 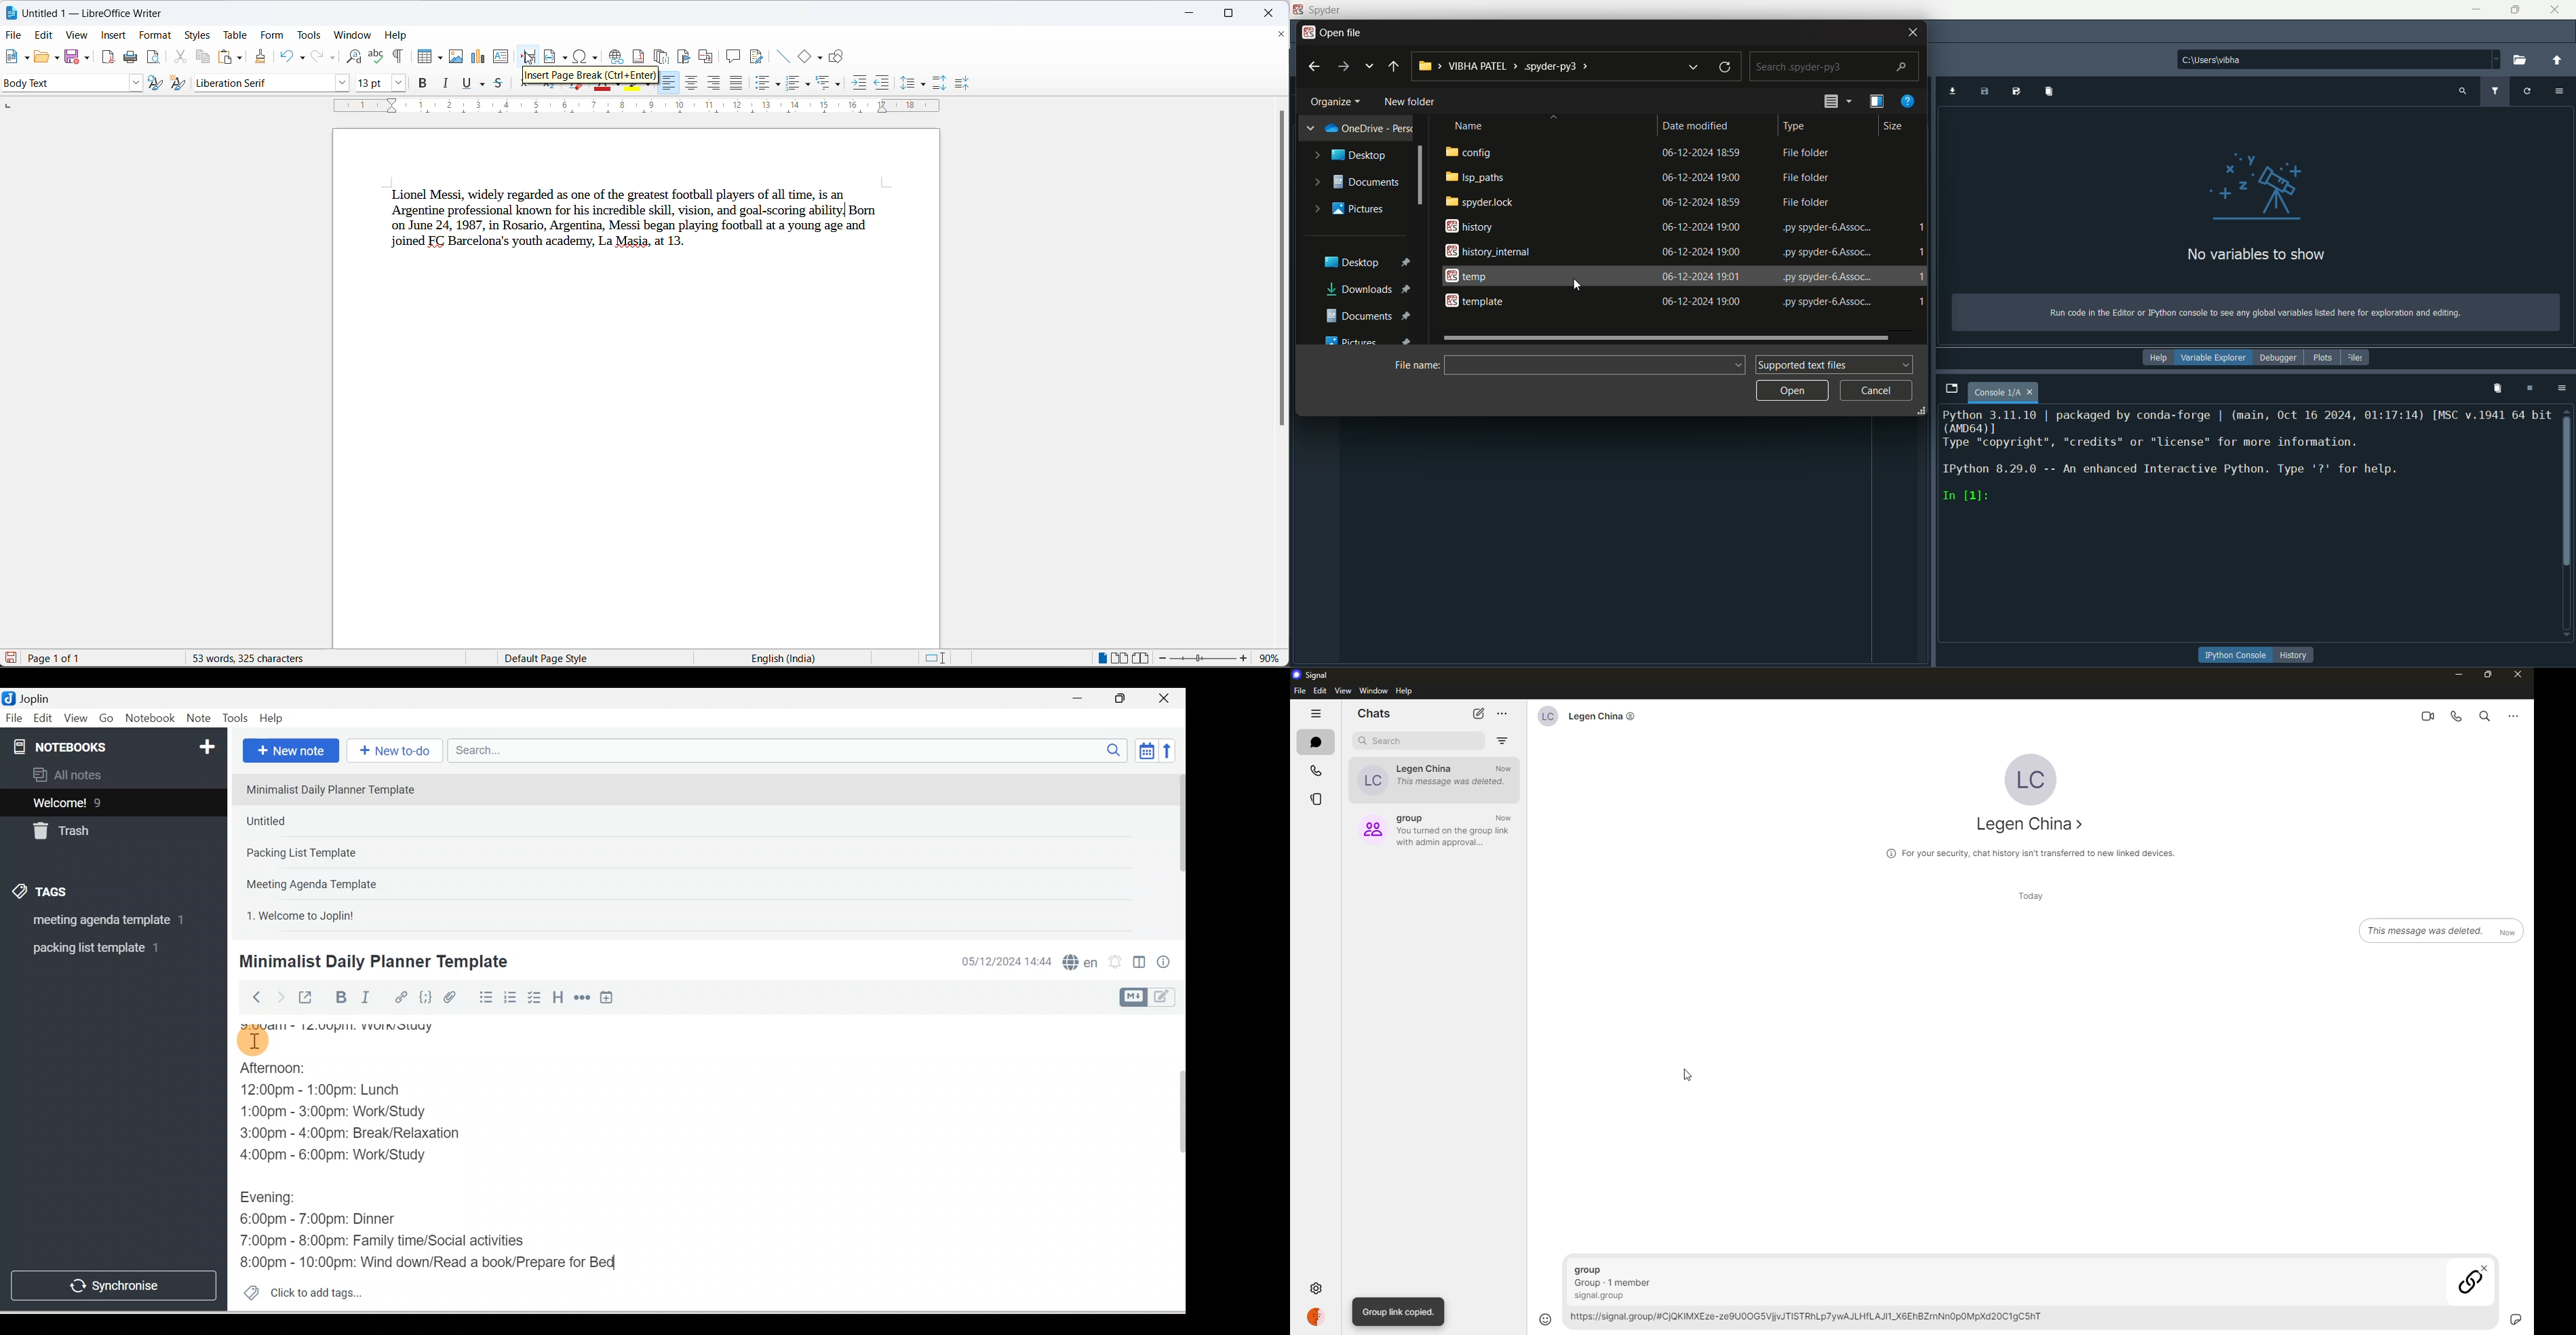 What do you see at coordinates (1836, 364) in the screenshot?
I see `supported text files` at bounding box center [1836, 364].